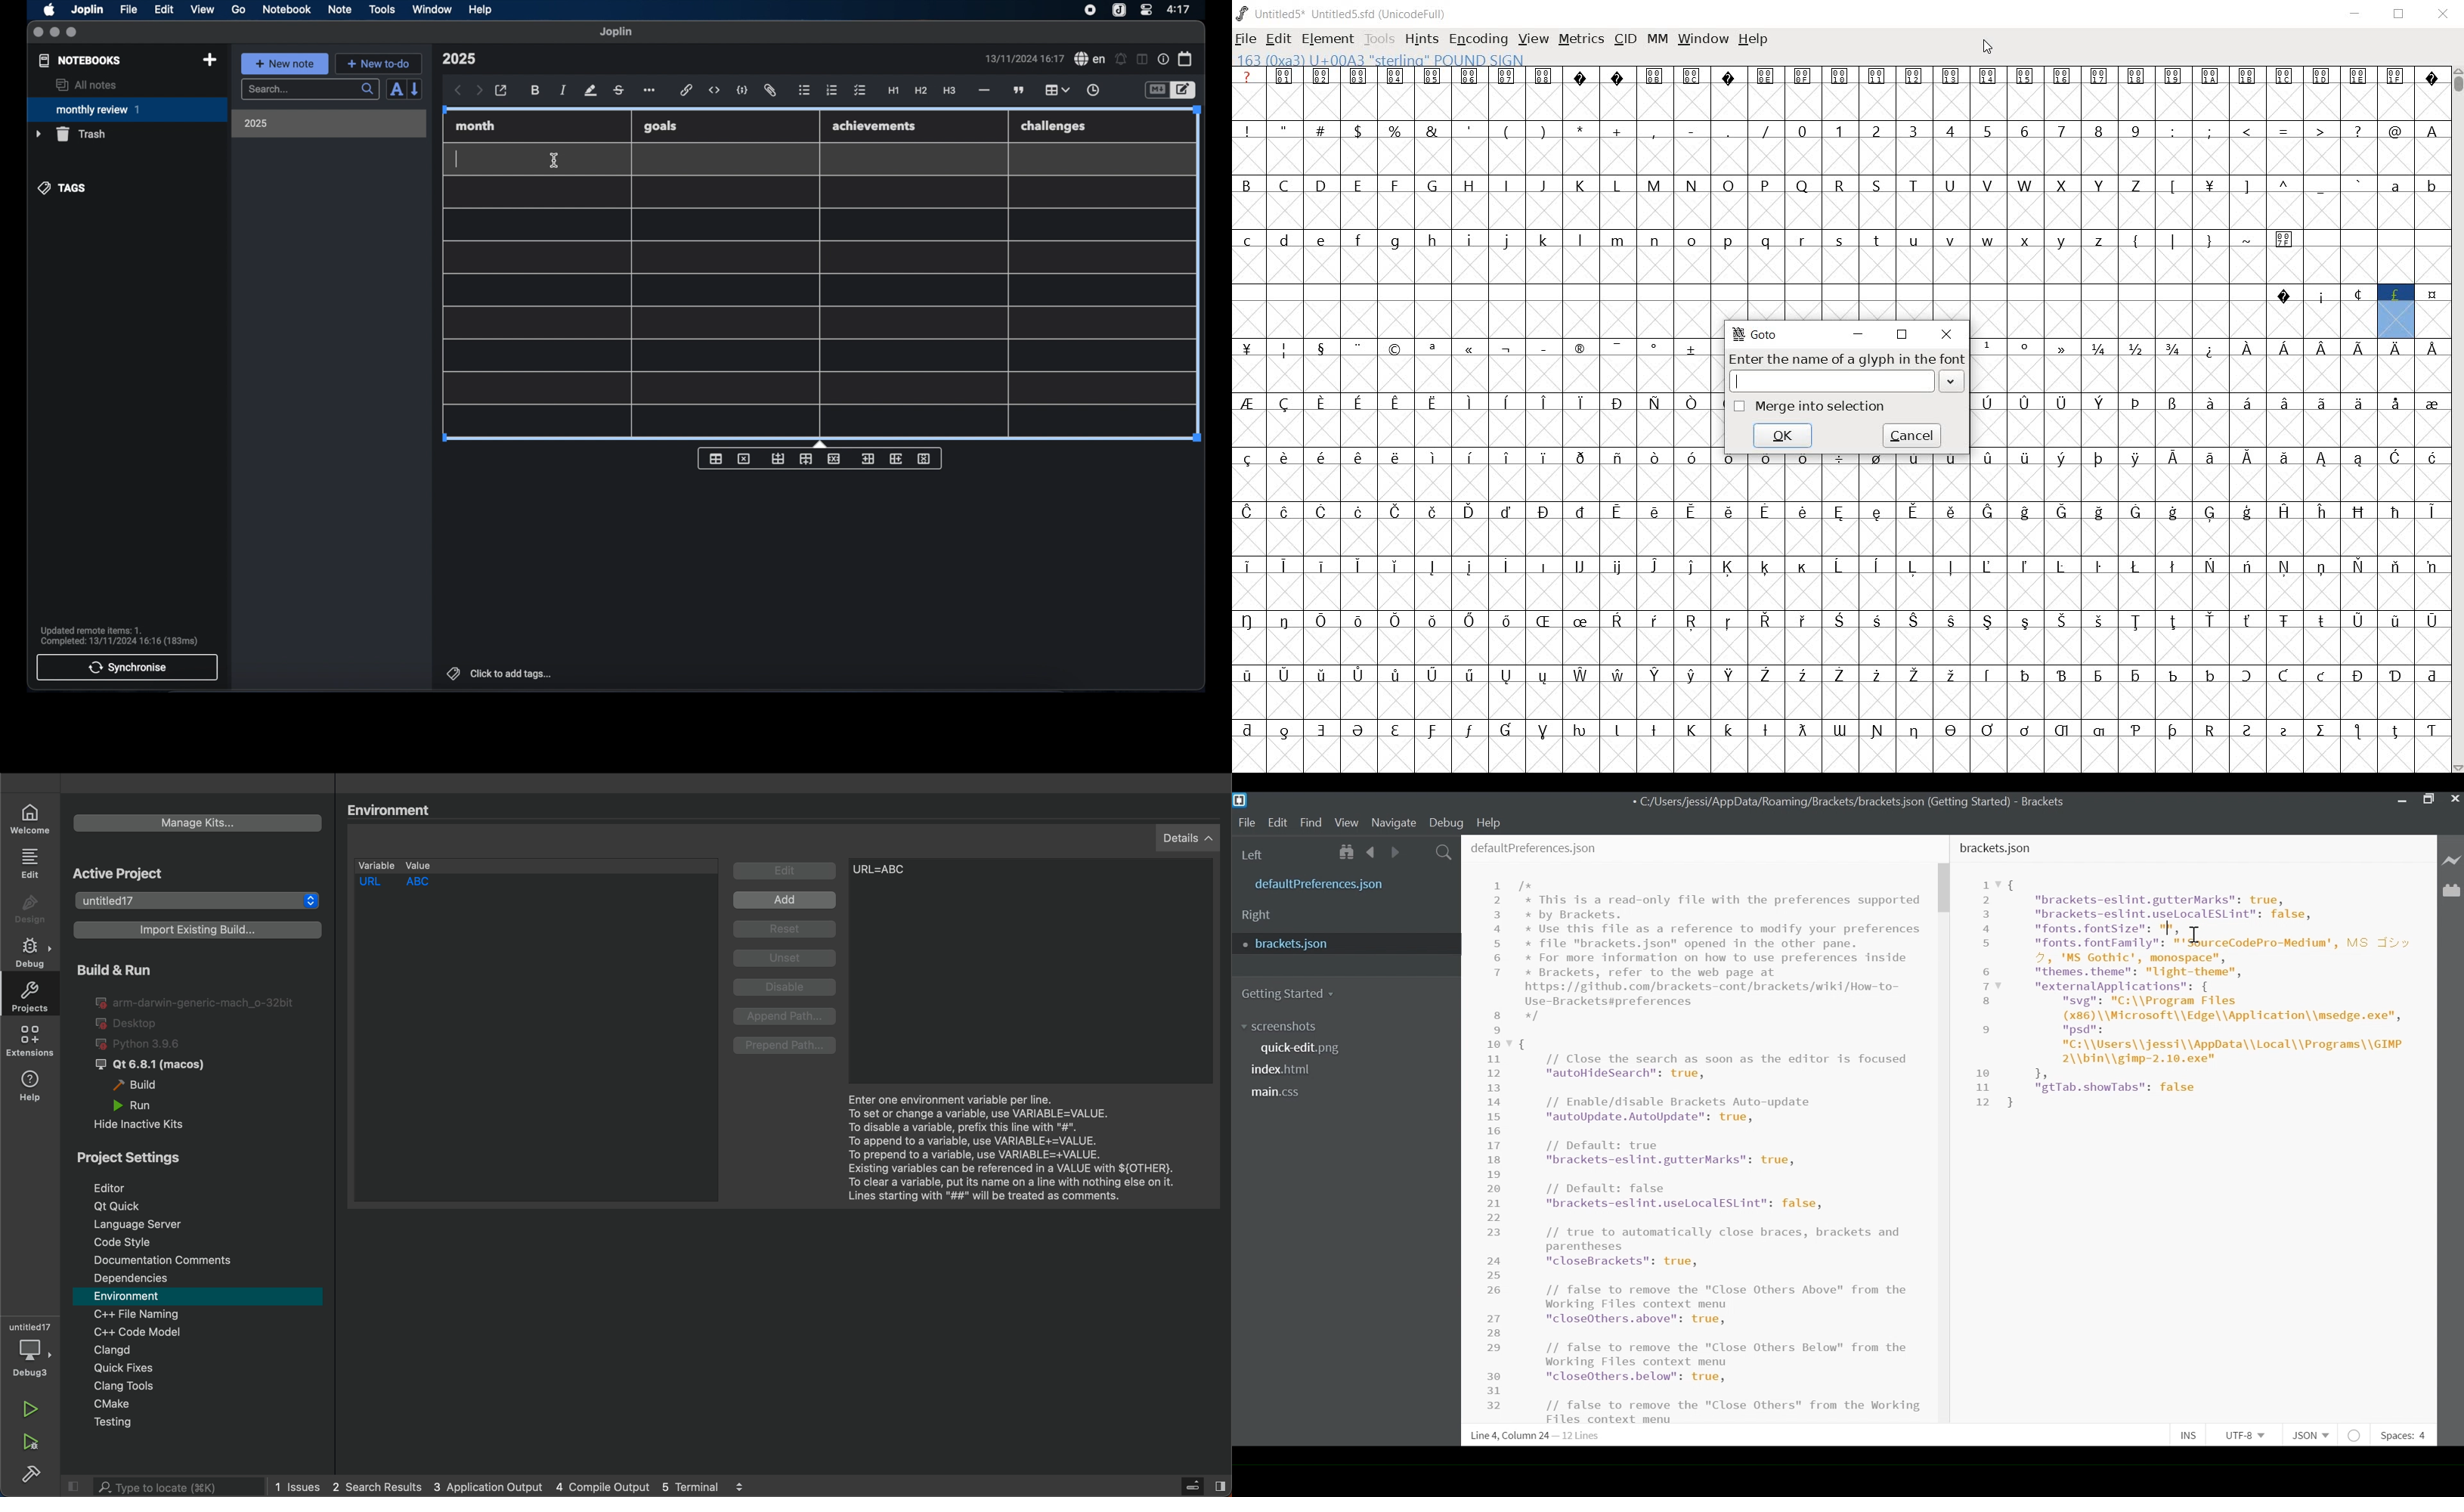  Describe the element at coordinates (479, 91) in the screenshot. I see `forward` at that location.